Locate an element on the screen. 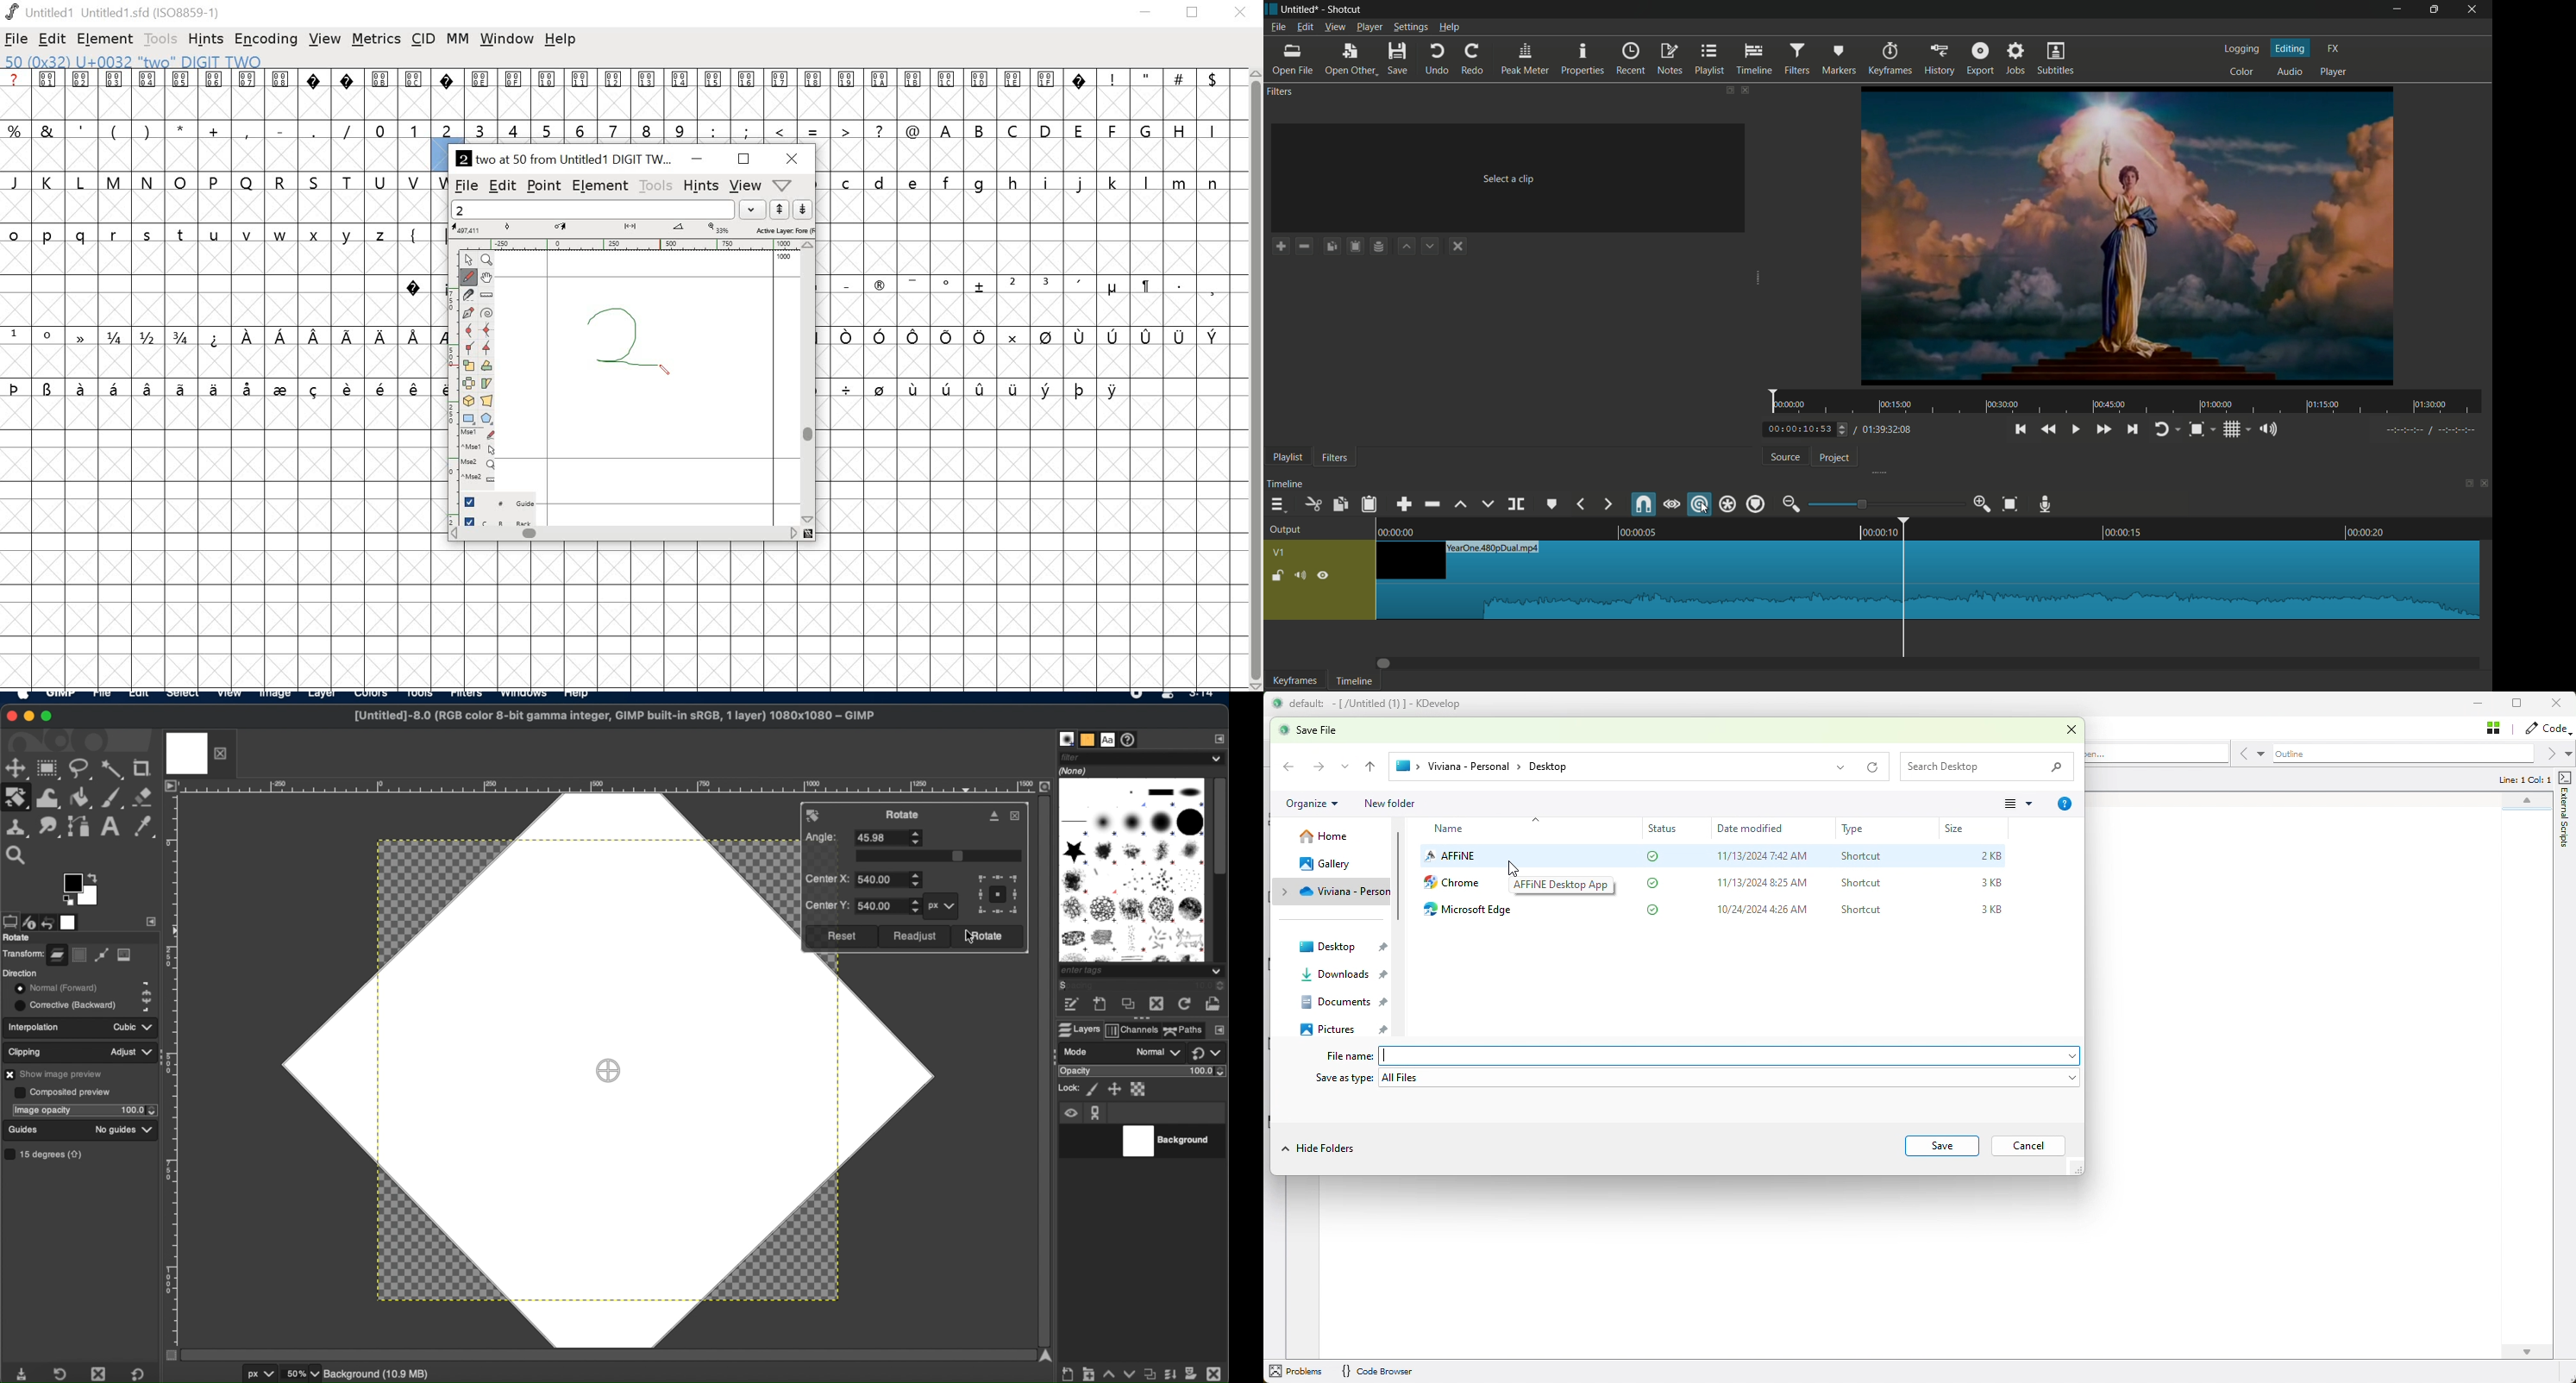 The width and height of the screenshot is (2576, 1400). center x is located at coordinates (865, 880).